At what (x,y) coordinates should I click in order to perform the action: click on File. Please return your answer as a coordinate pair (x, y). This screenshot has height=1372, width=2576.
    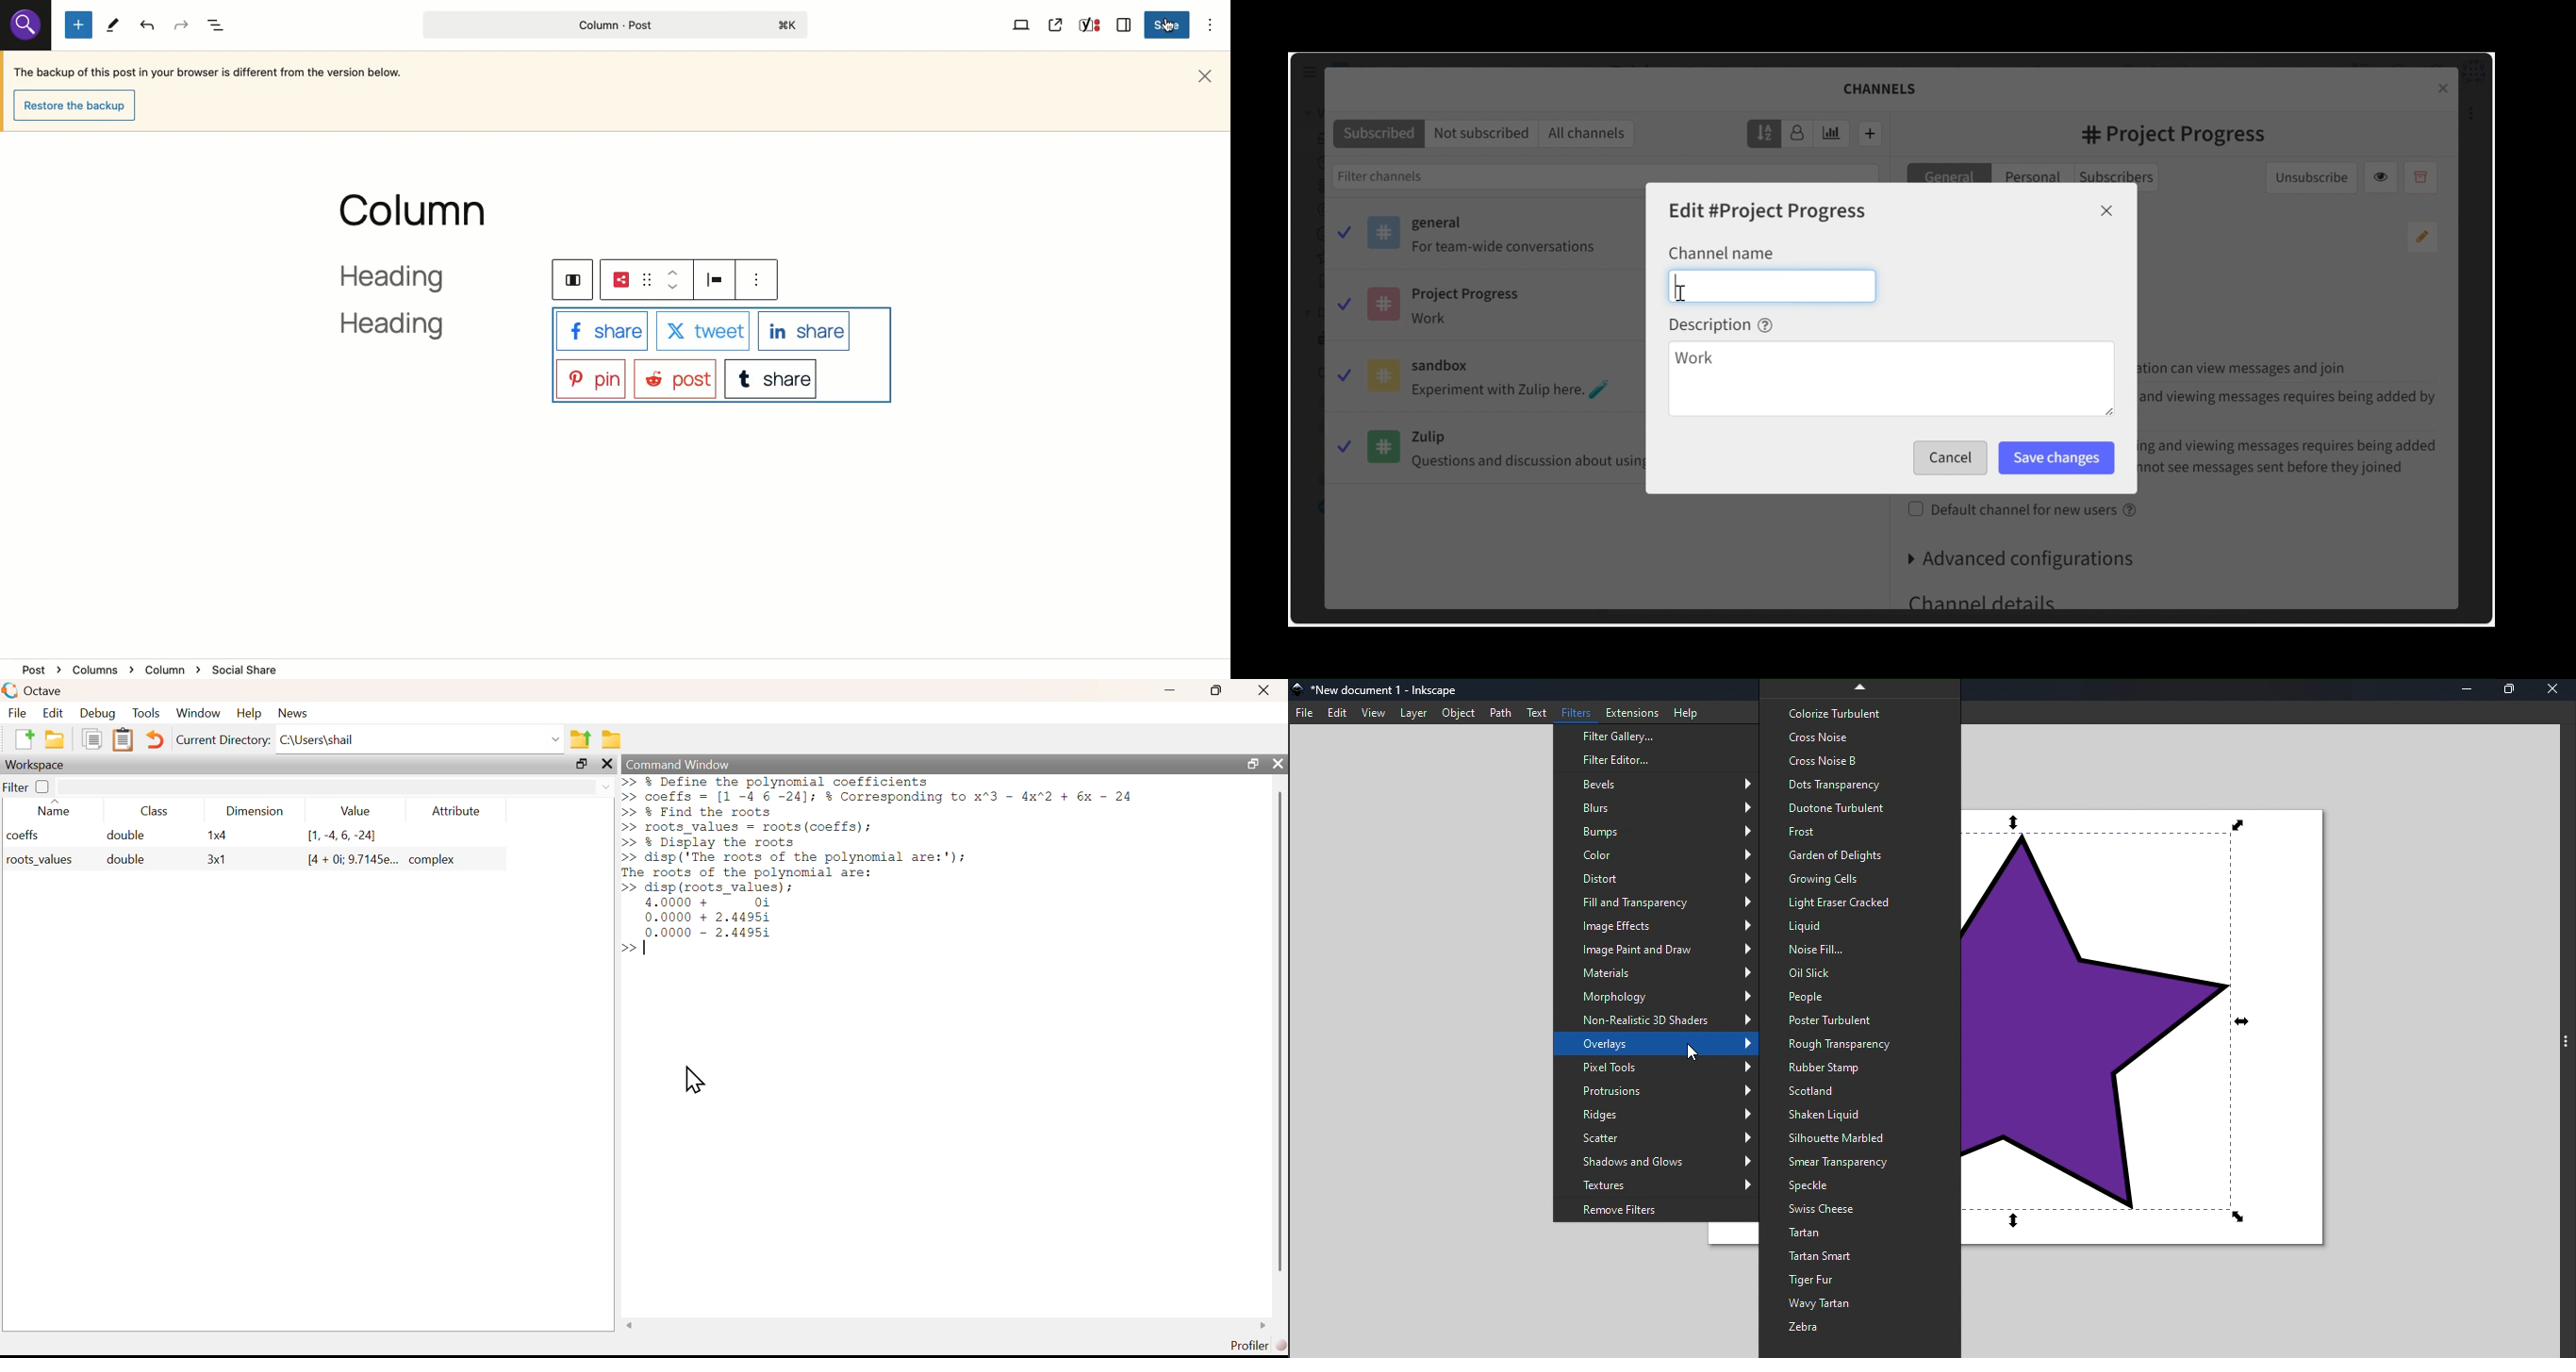
    Looking at the image, I should click on (16, 713).